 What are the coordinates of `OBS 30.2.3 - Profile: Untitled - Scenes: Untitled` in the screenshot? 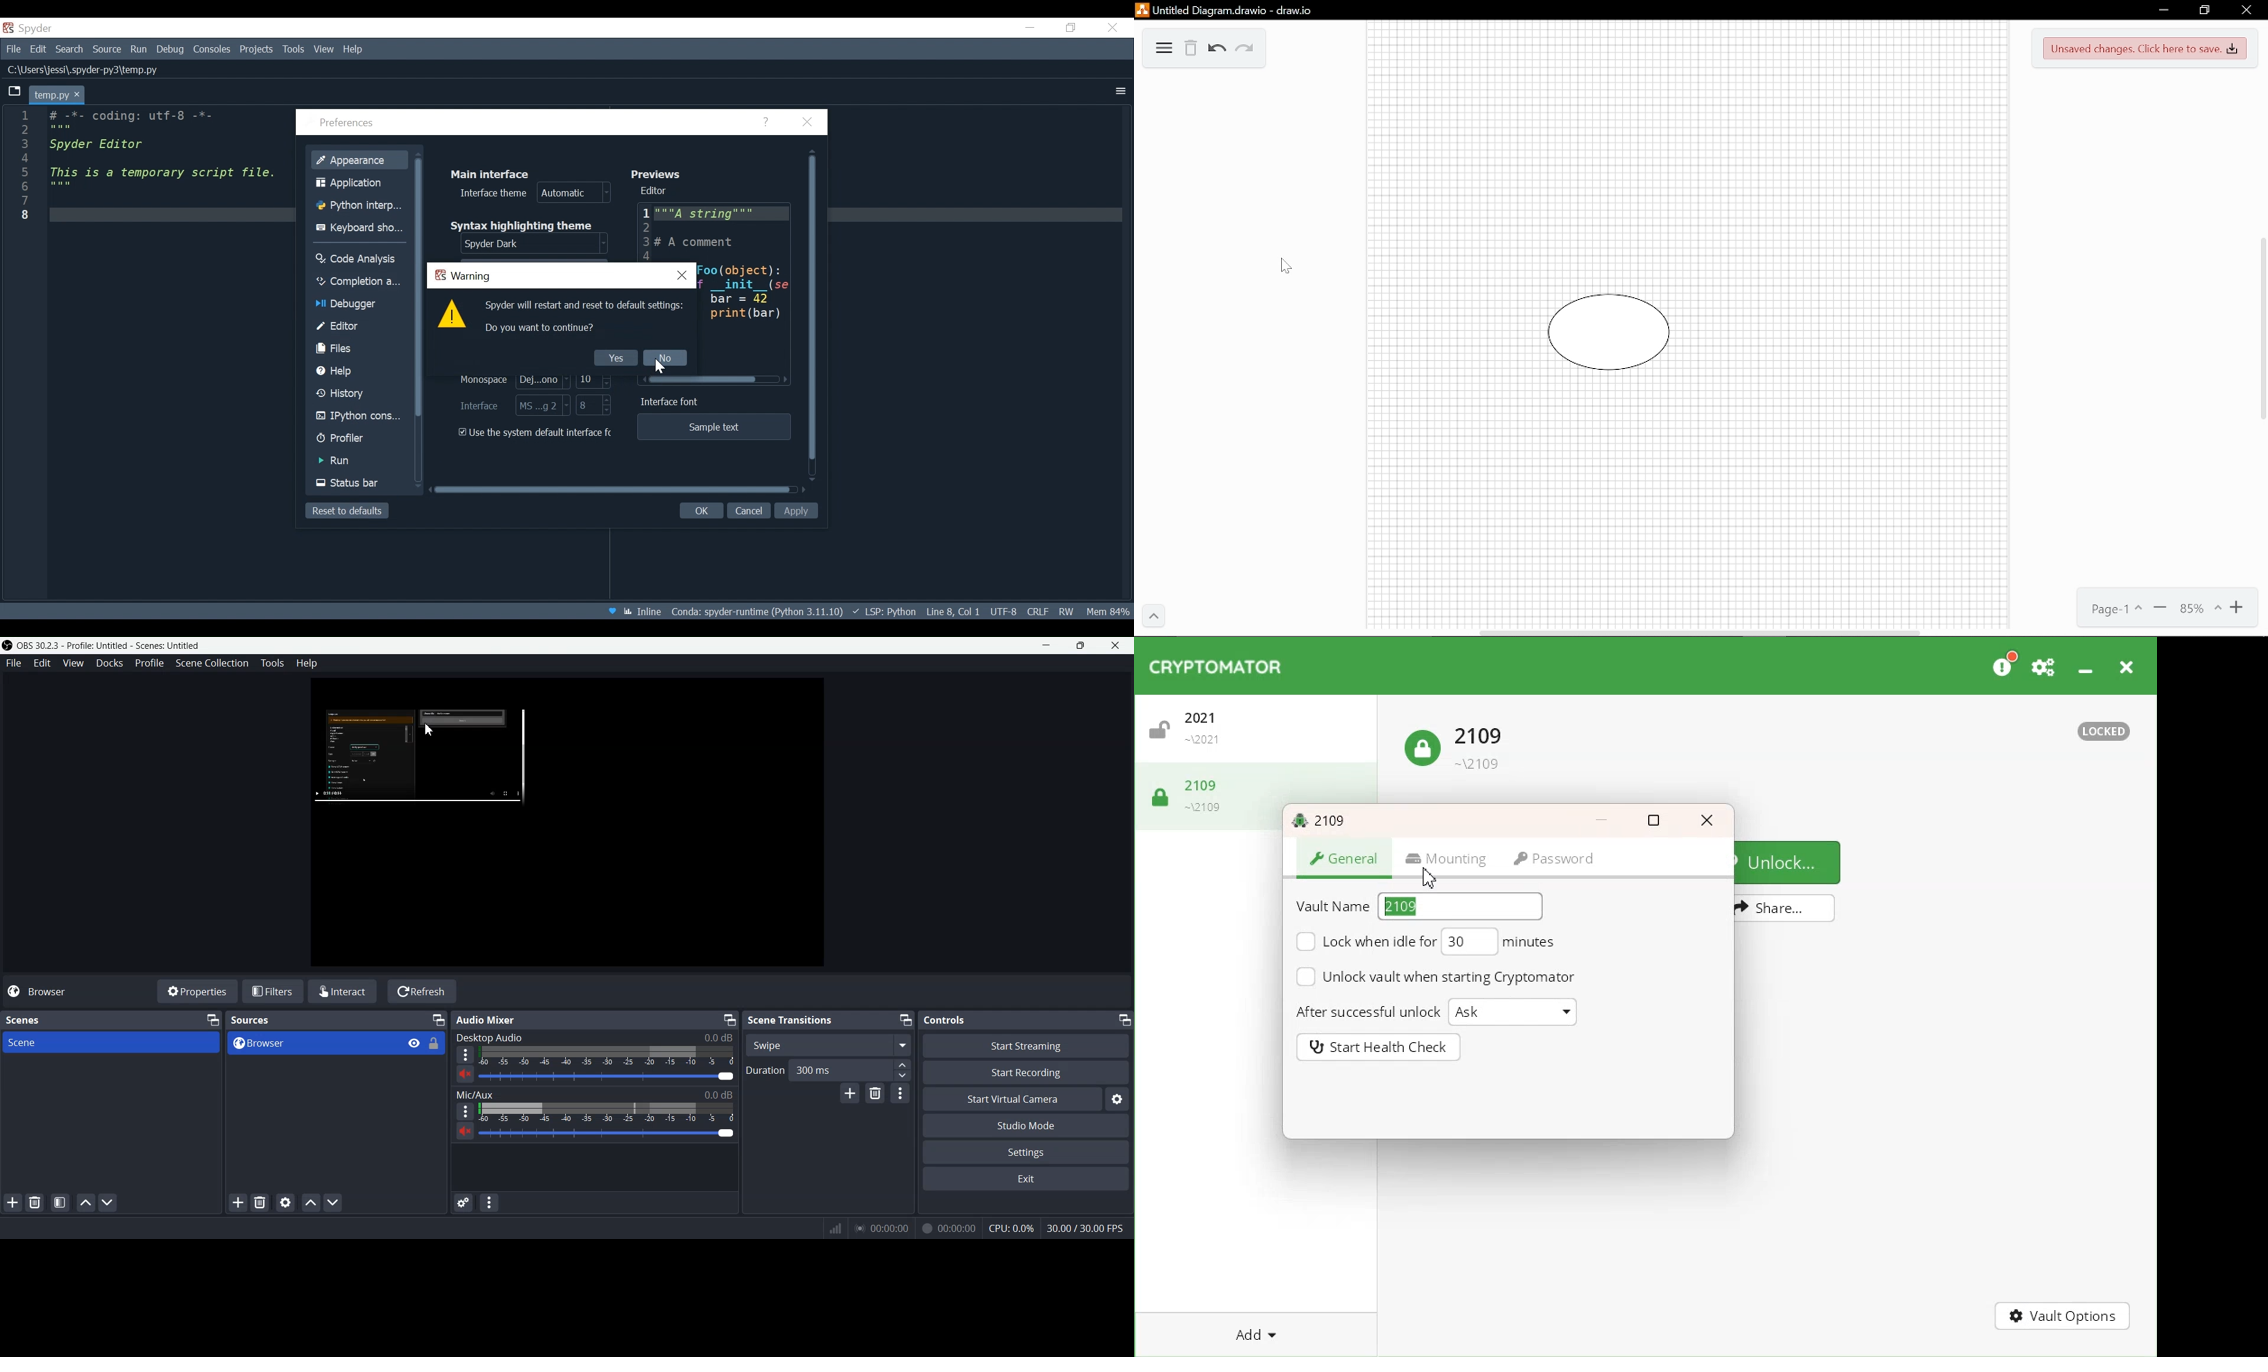 It's located at (103, 646).